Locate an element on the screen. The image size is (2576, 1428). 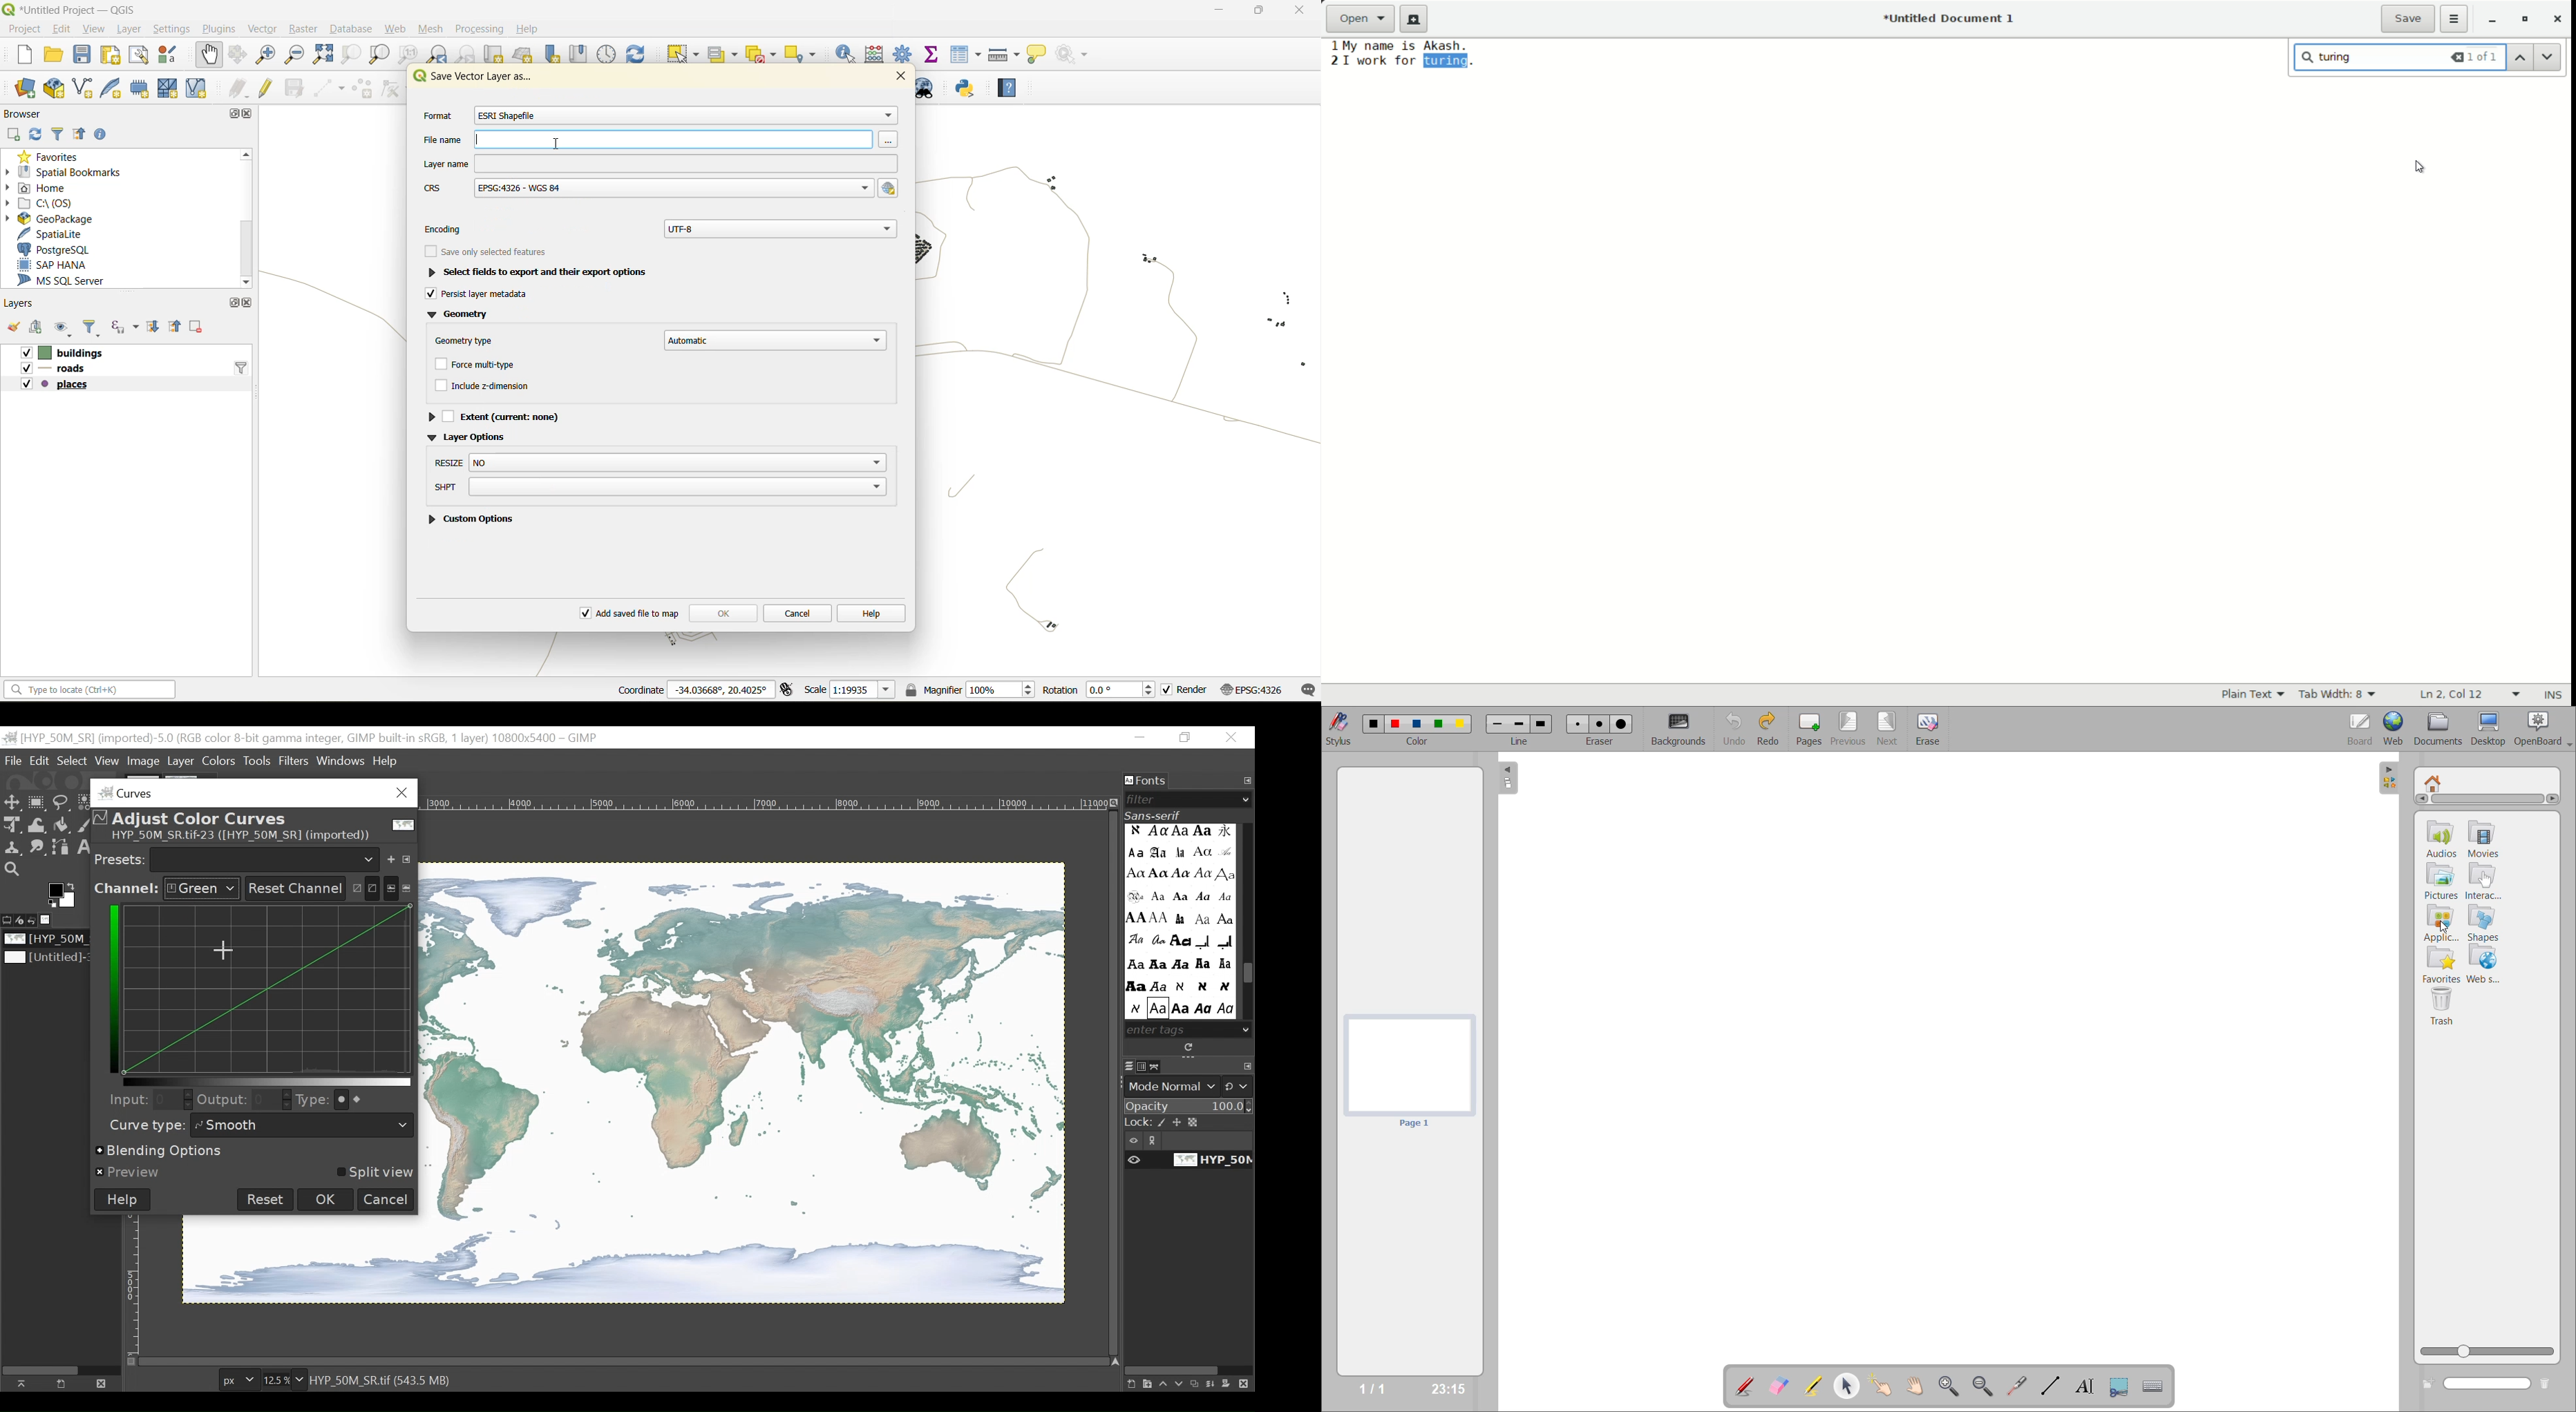
Paths Tool is located at coordinates (61, 849).